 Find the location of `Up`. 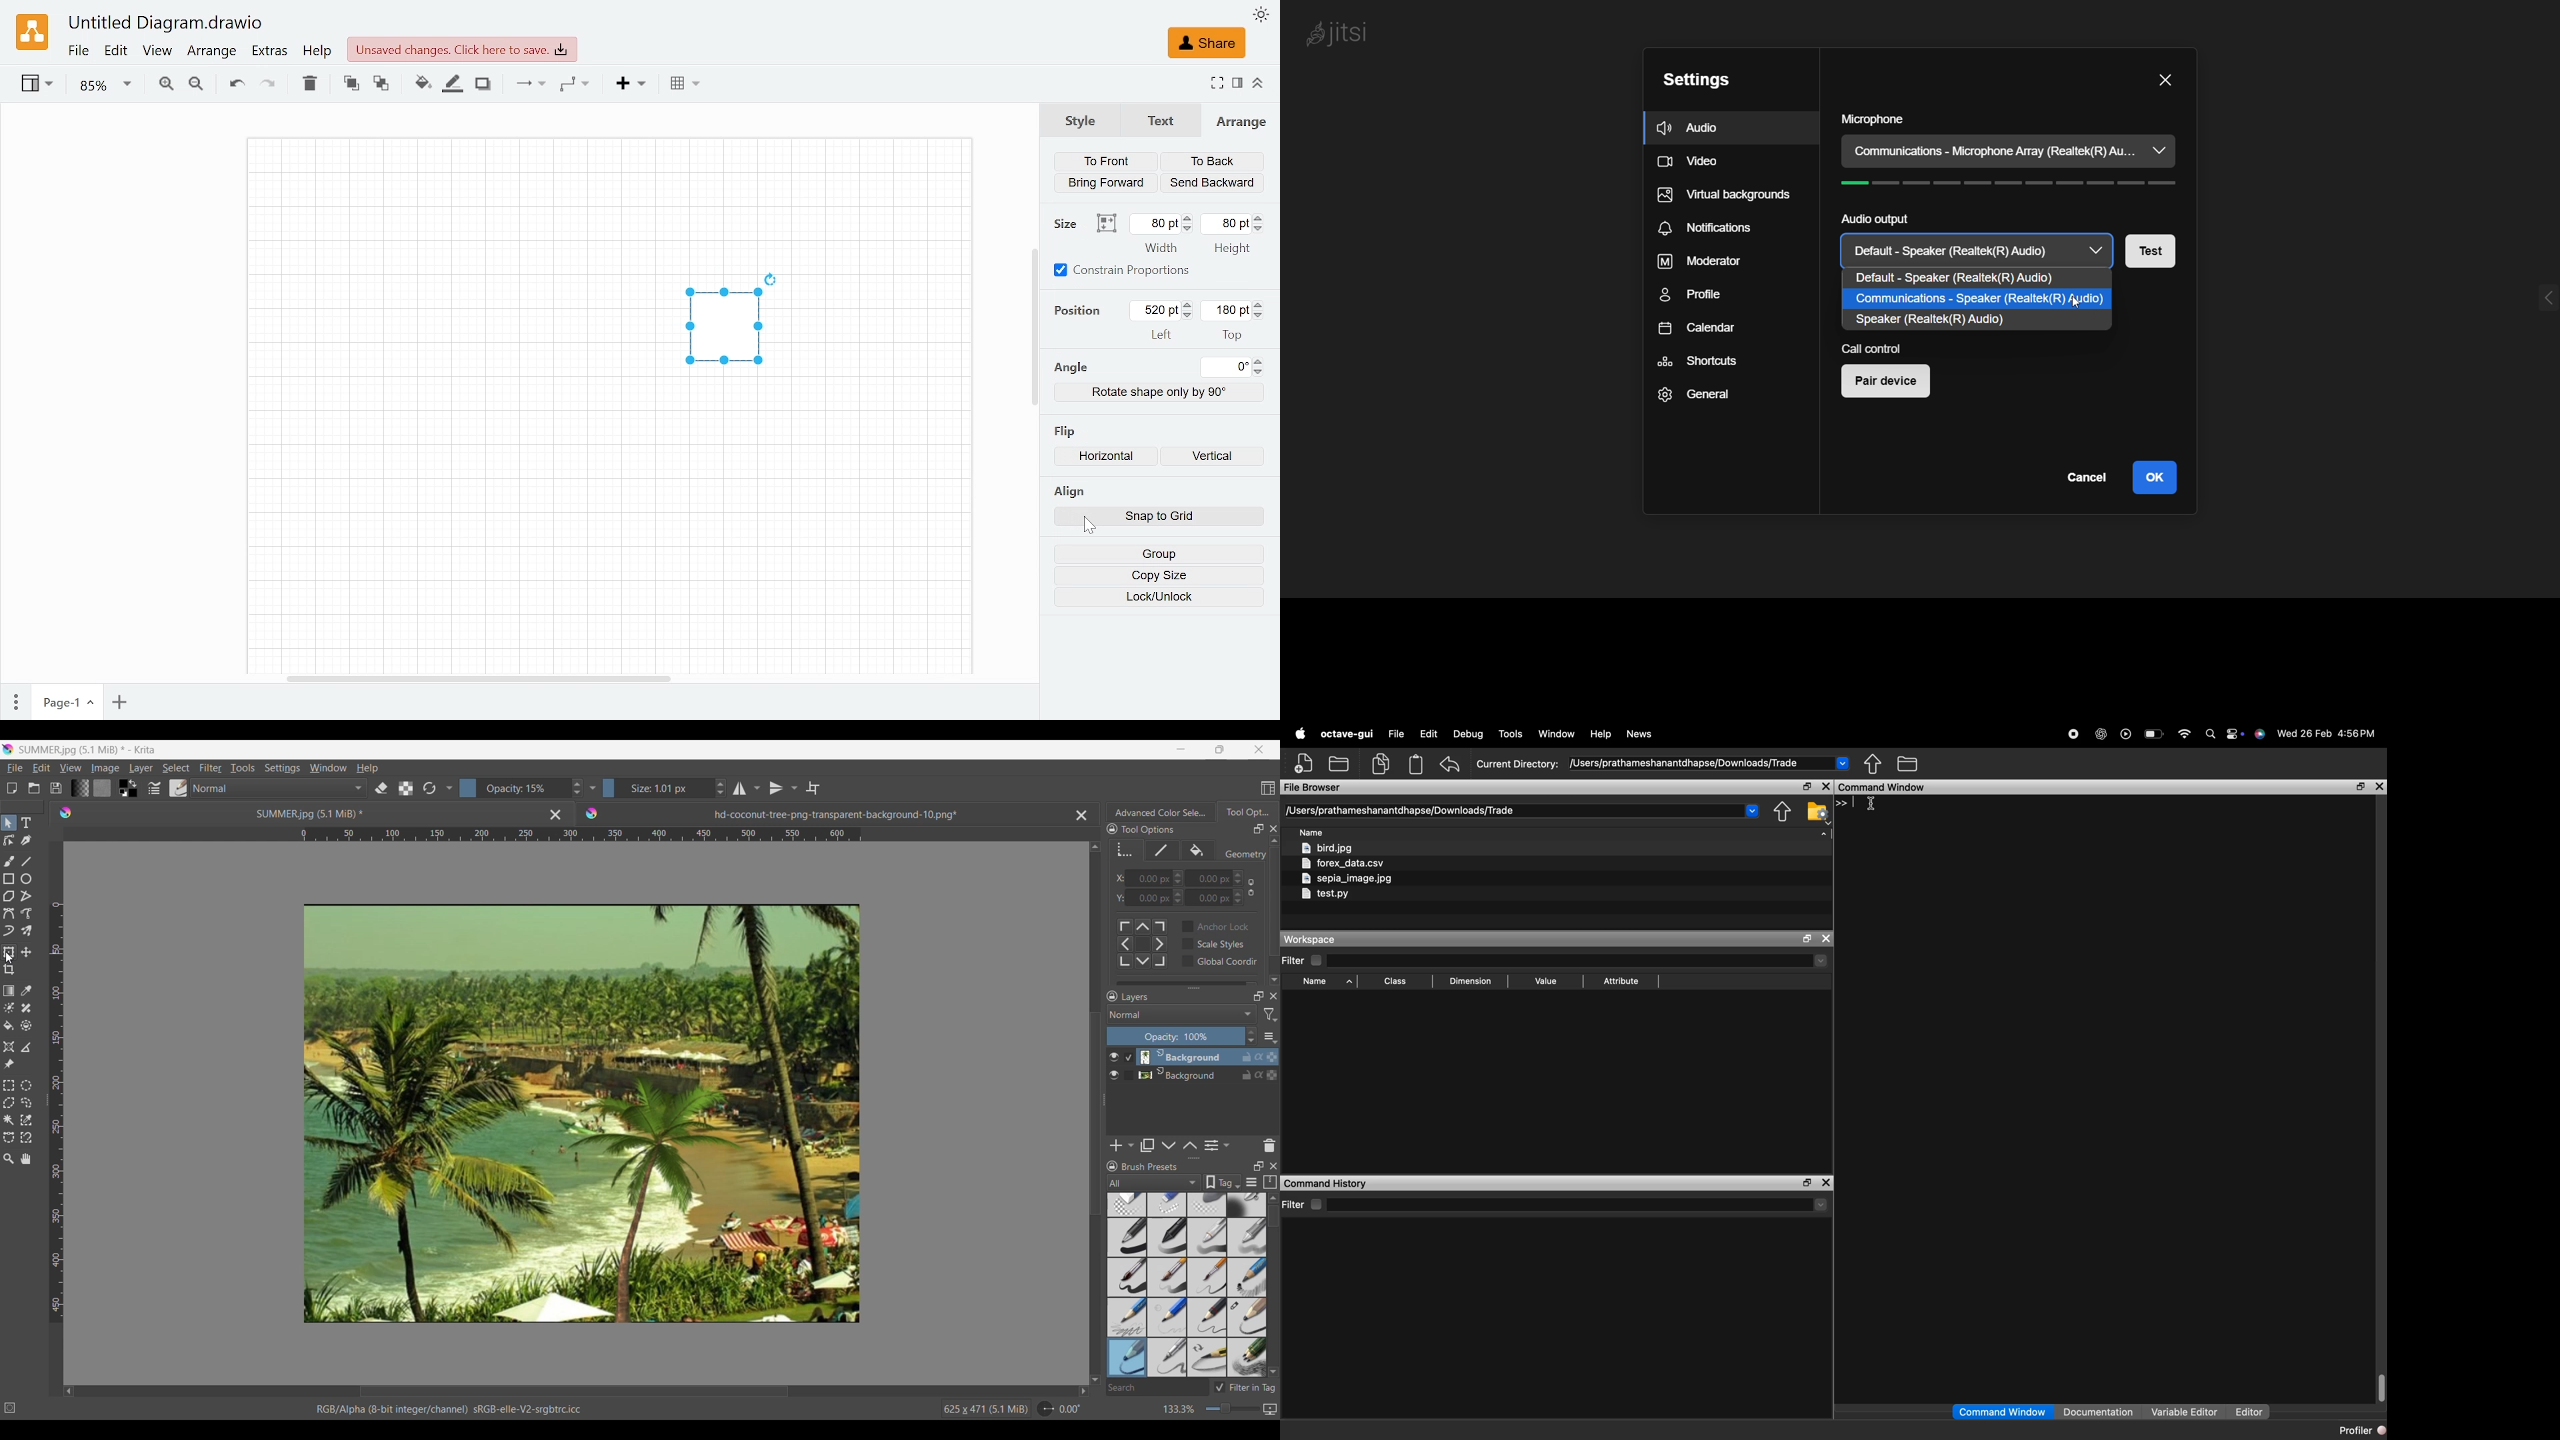

Up is located at coordinates (1095, 844).